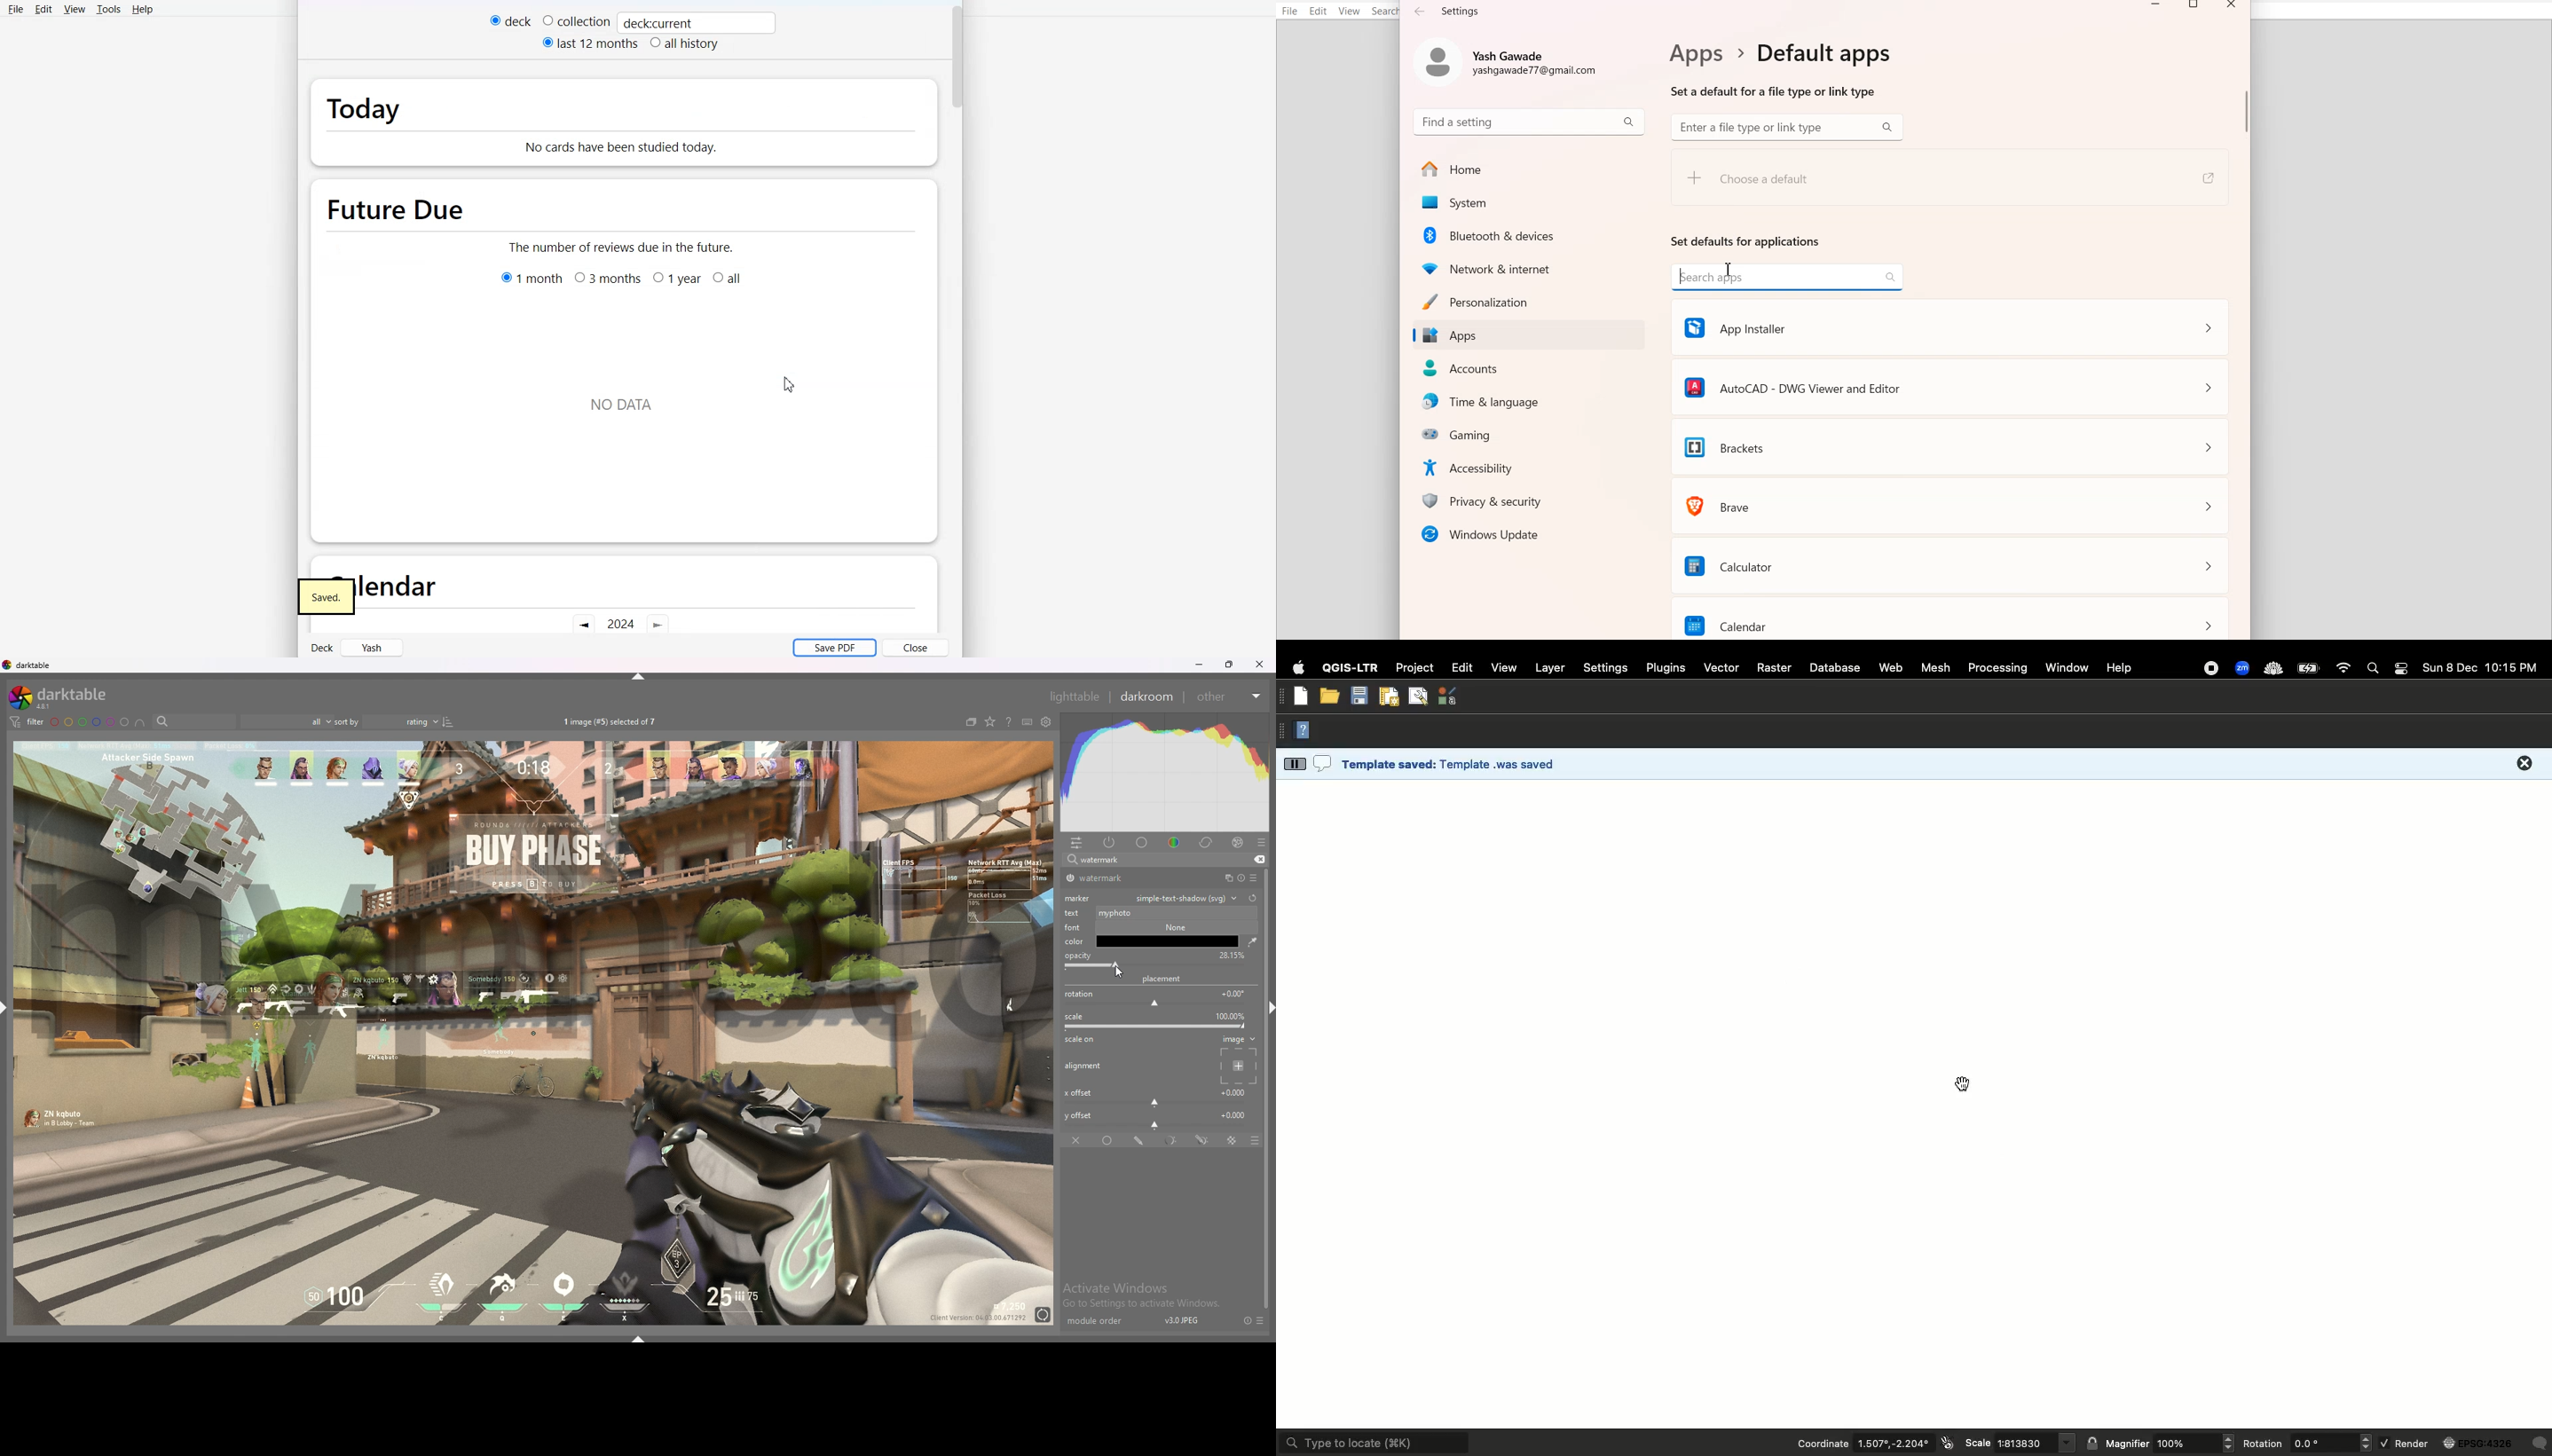  Describe the element at coordinates (1605, 667) in the screenshot. I see `Settings` at that location.